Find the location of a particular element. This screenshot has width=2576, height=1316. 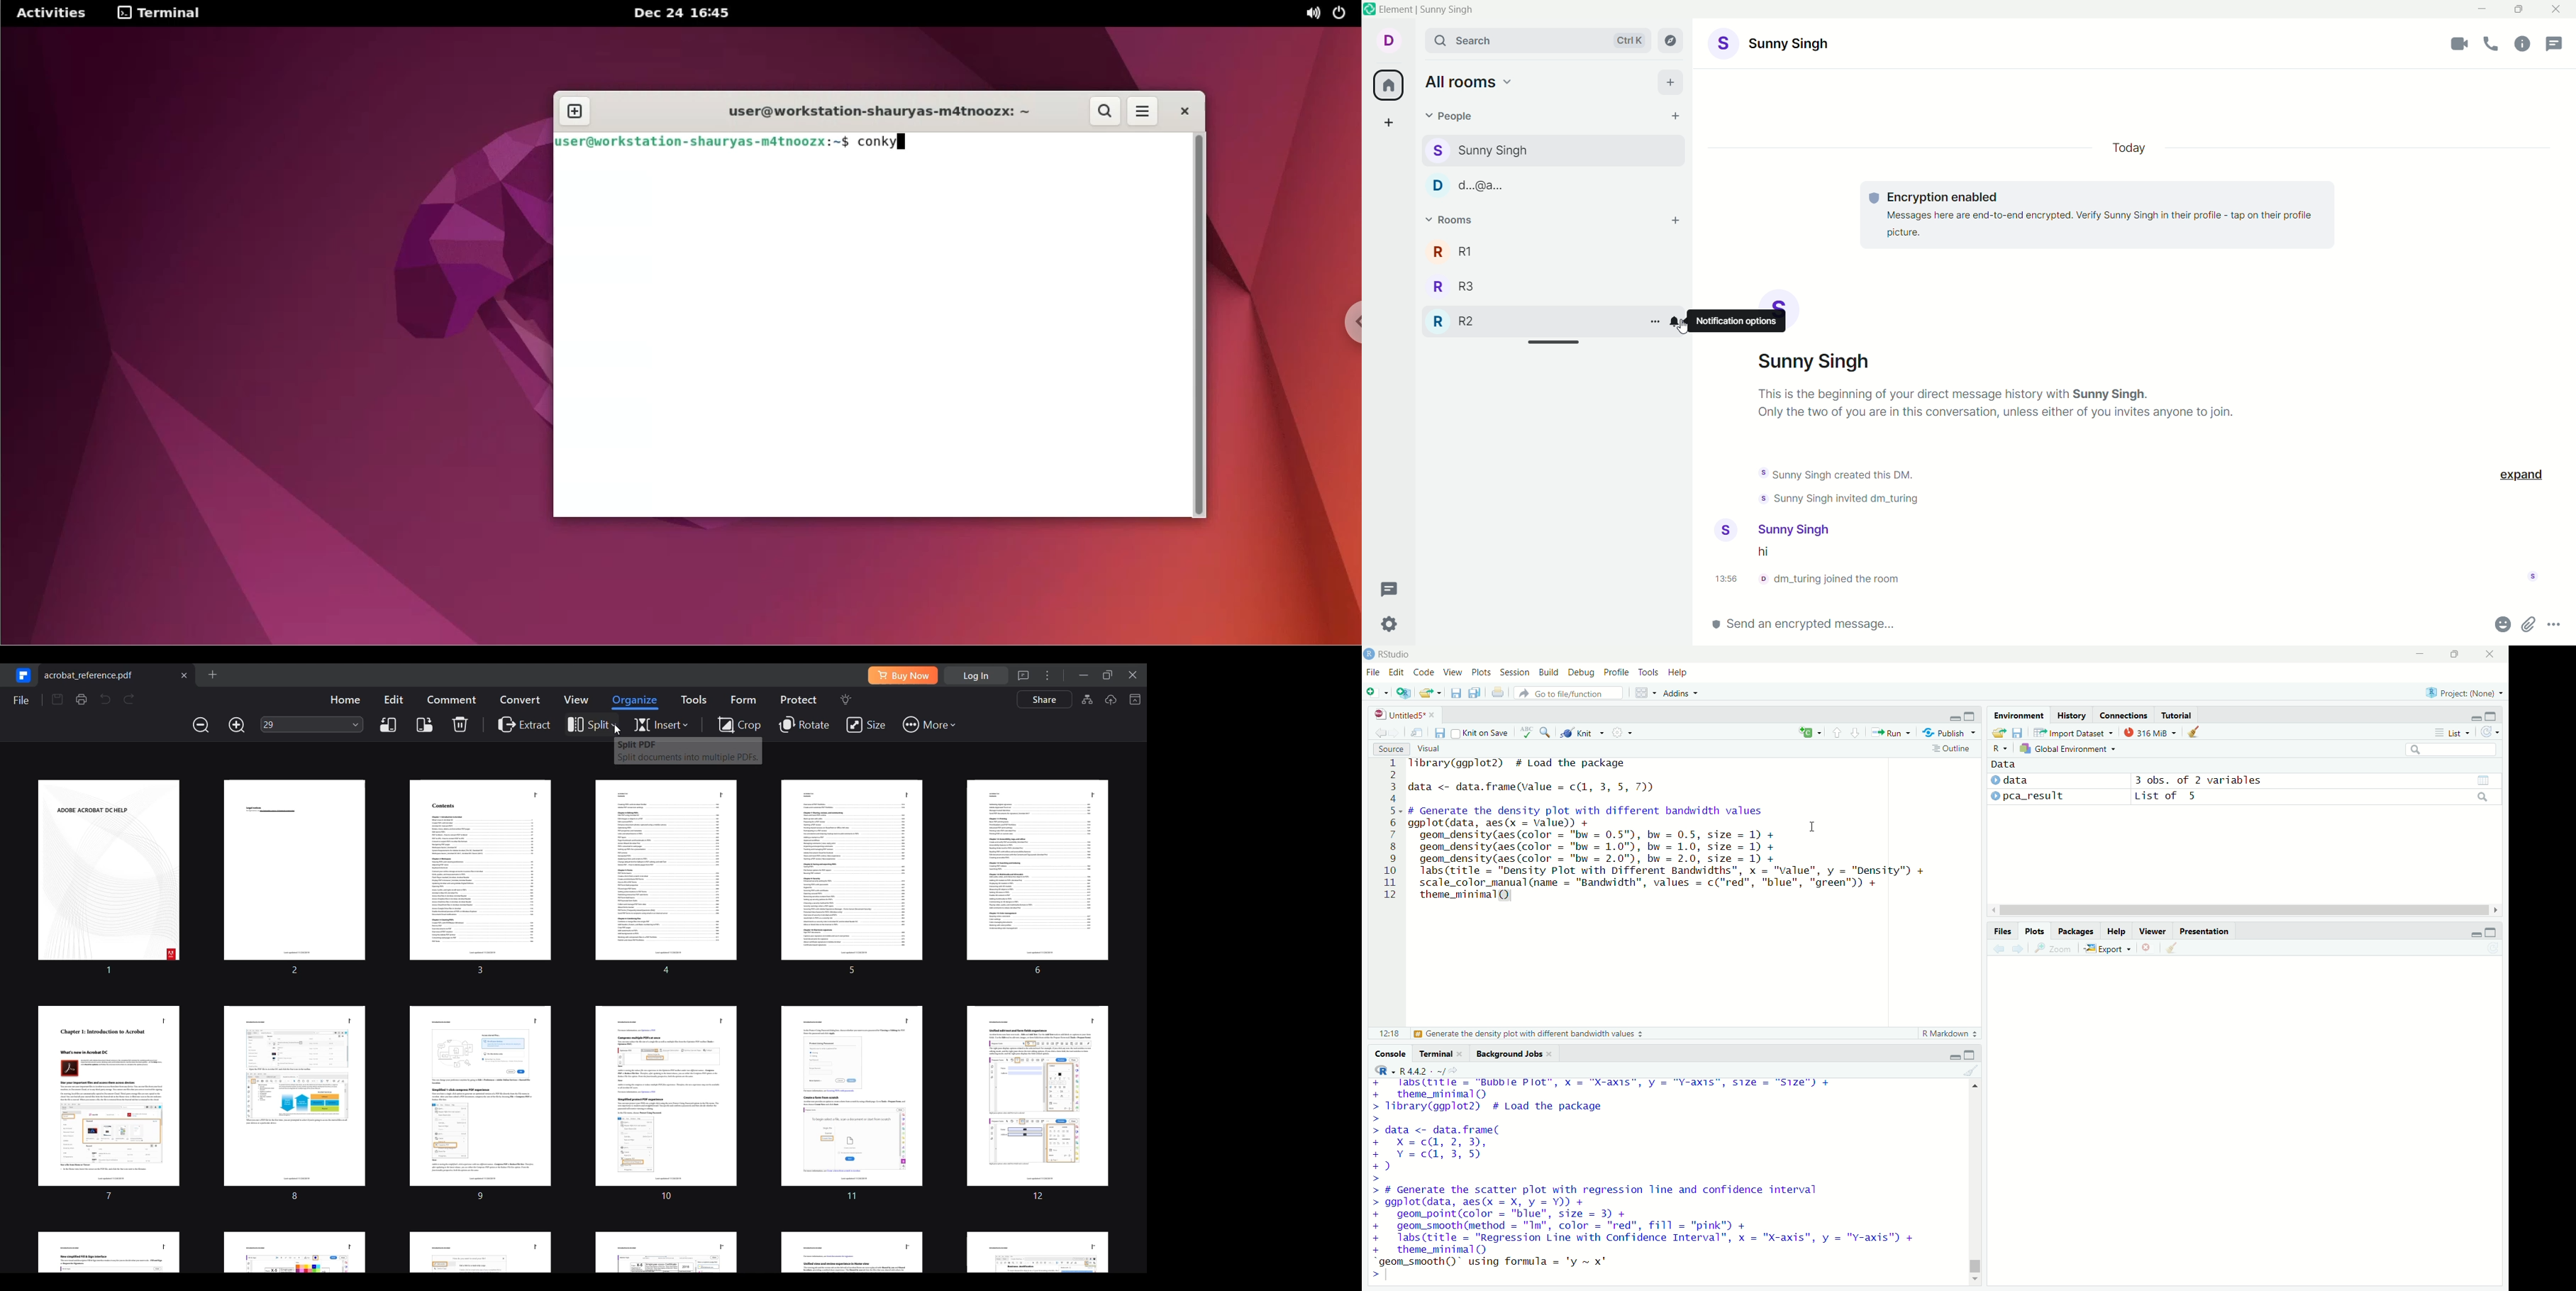

D is located at coordinates (1471, 184).